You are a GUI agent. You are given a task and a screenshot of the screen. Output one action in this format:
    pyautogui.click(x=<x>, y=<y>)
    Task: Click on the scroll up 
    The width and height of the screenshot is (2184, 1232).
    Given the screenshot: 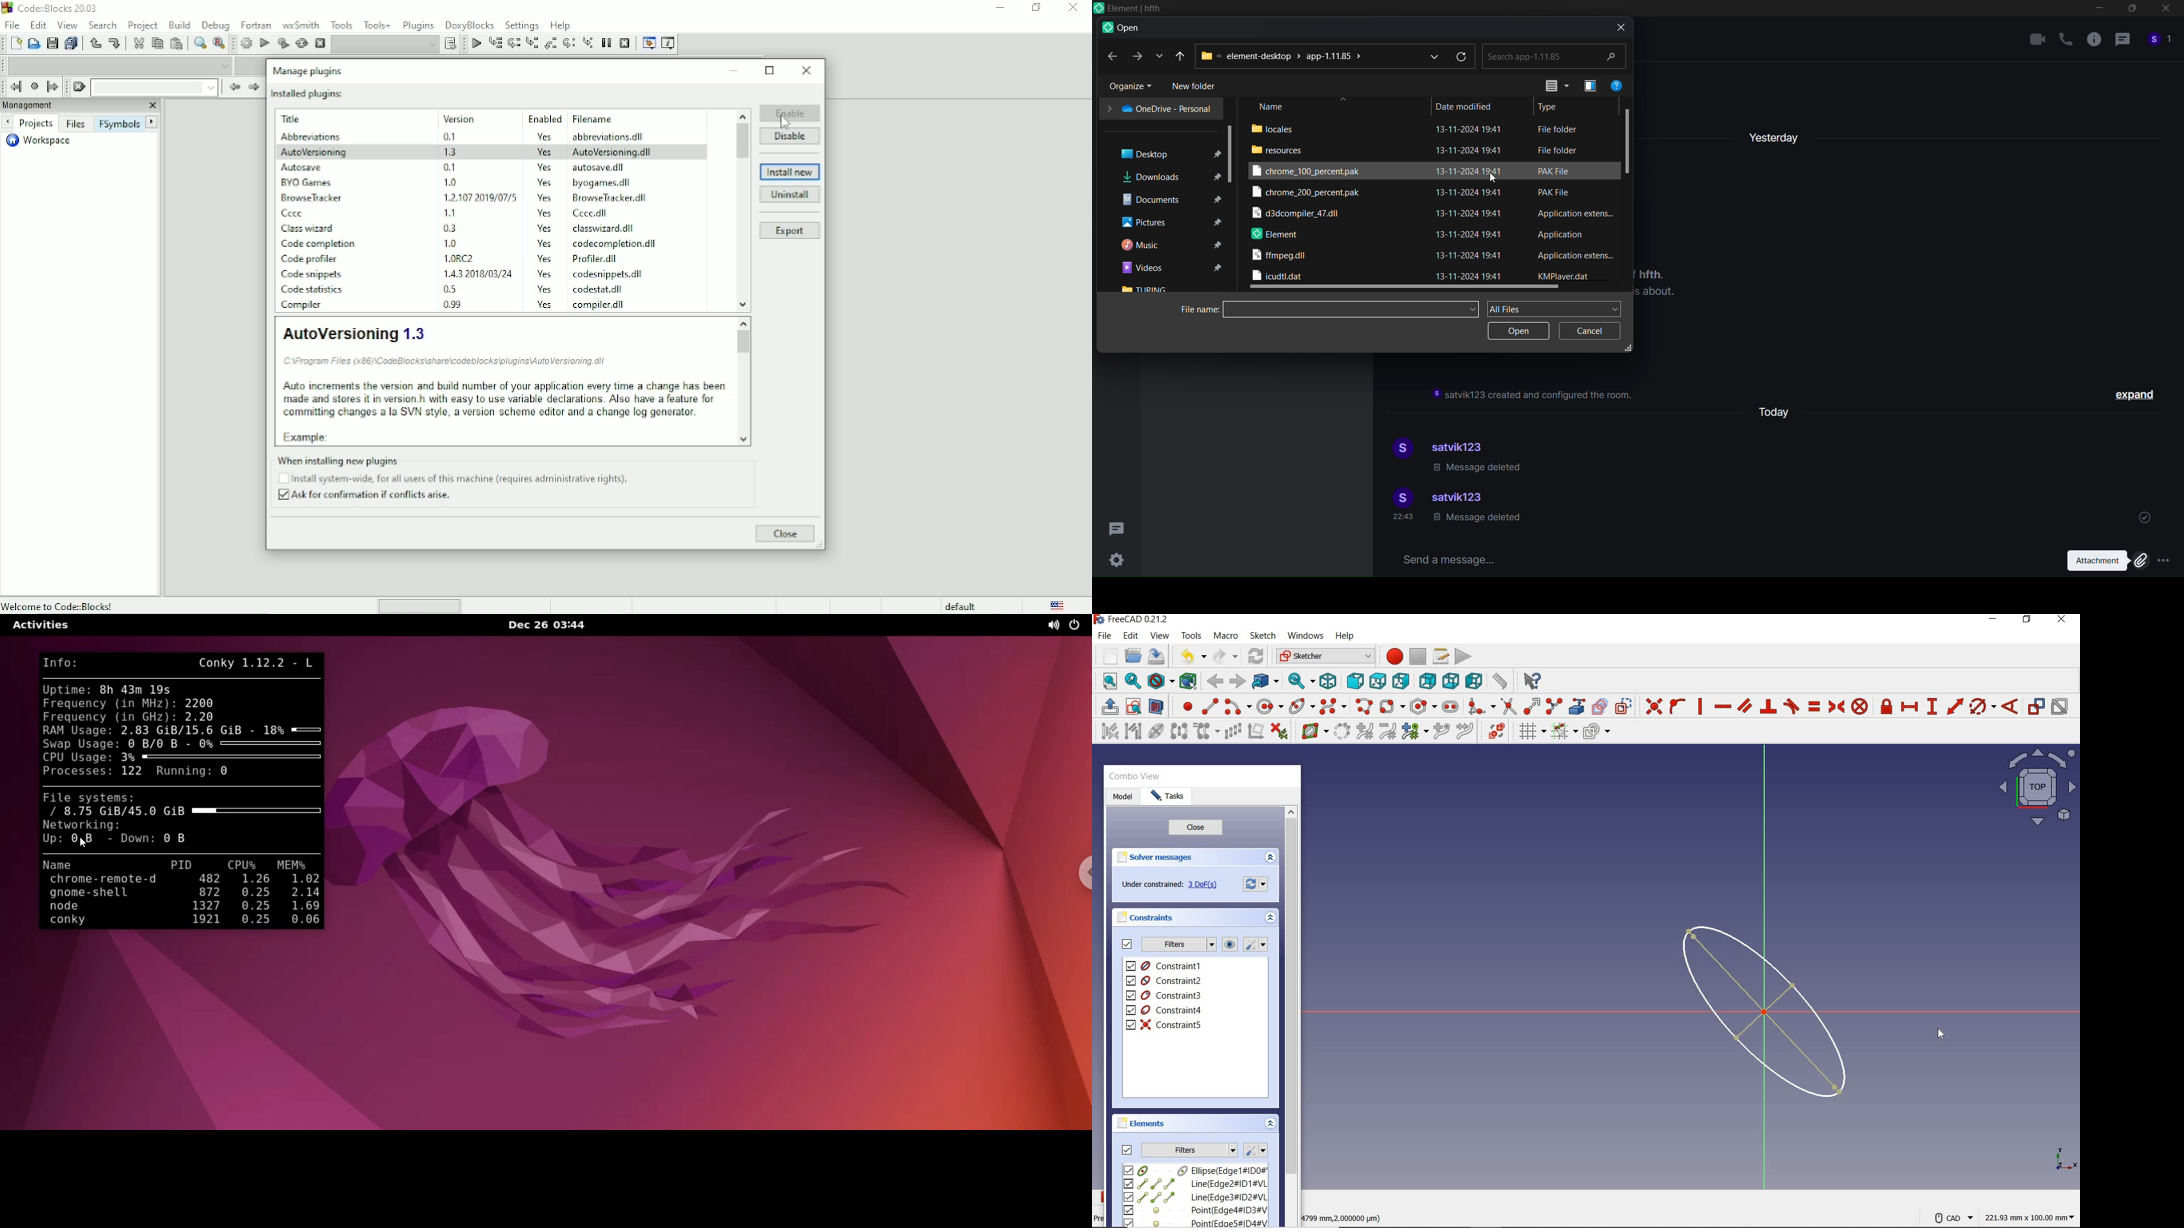 What is the action you would take?
    pyautogui.click(x=742, y=322)
    